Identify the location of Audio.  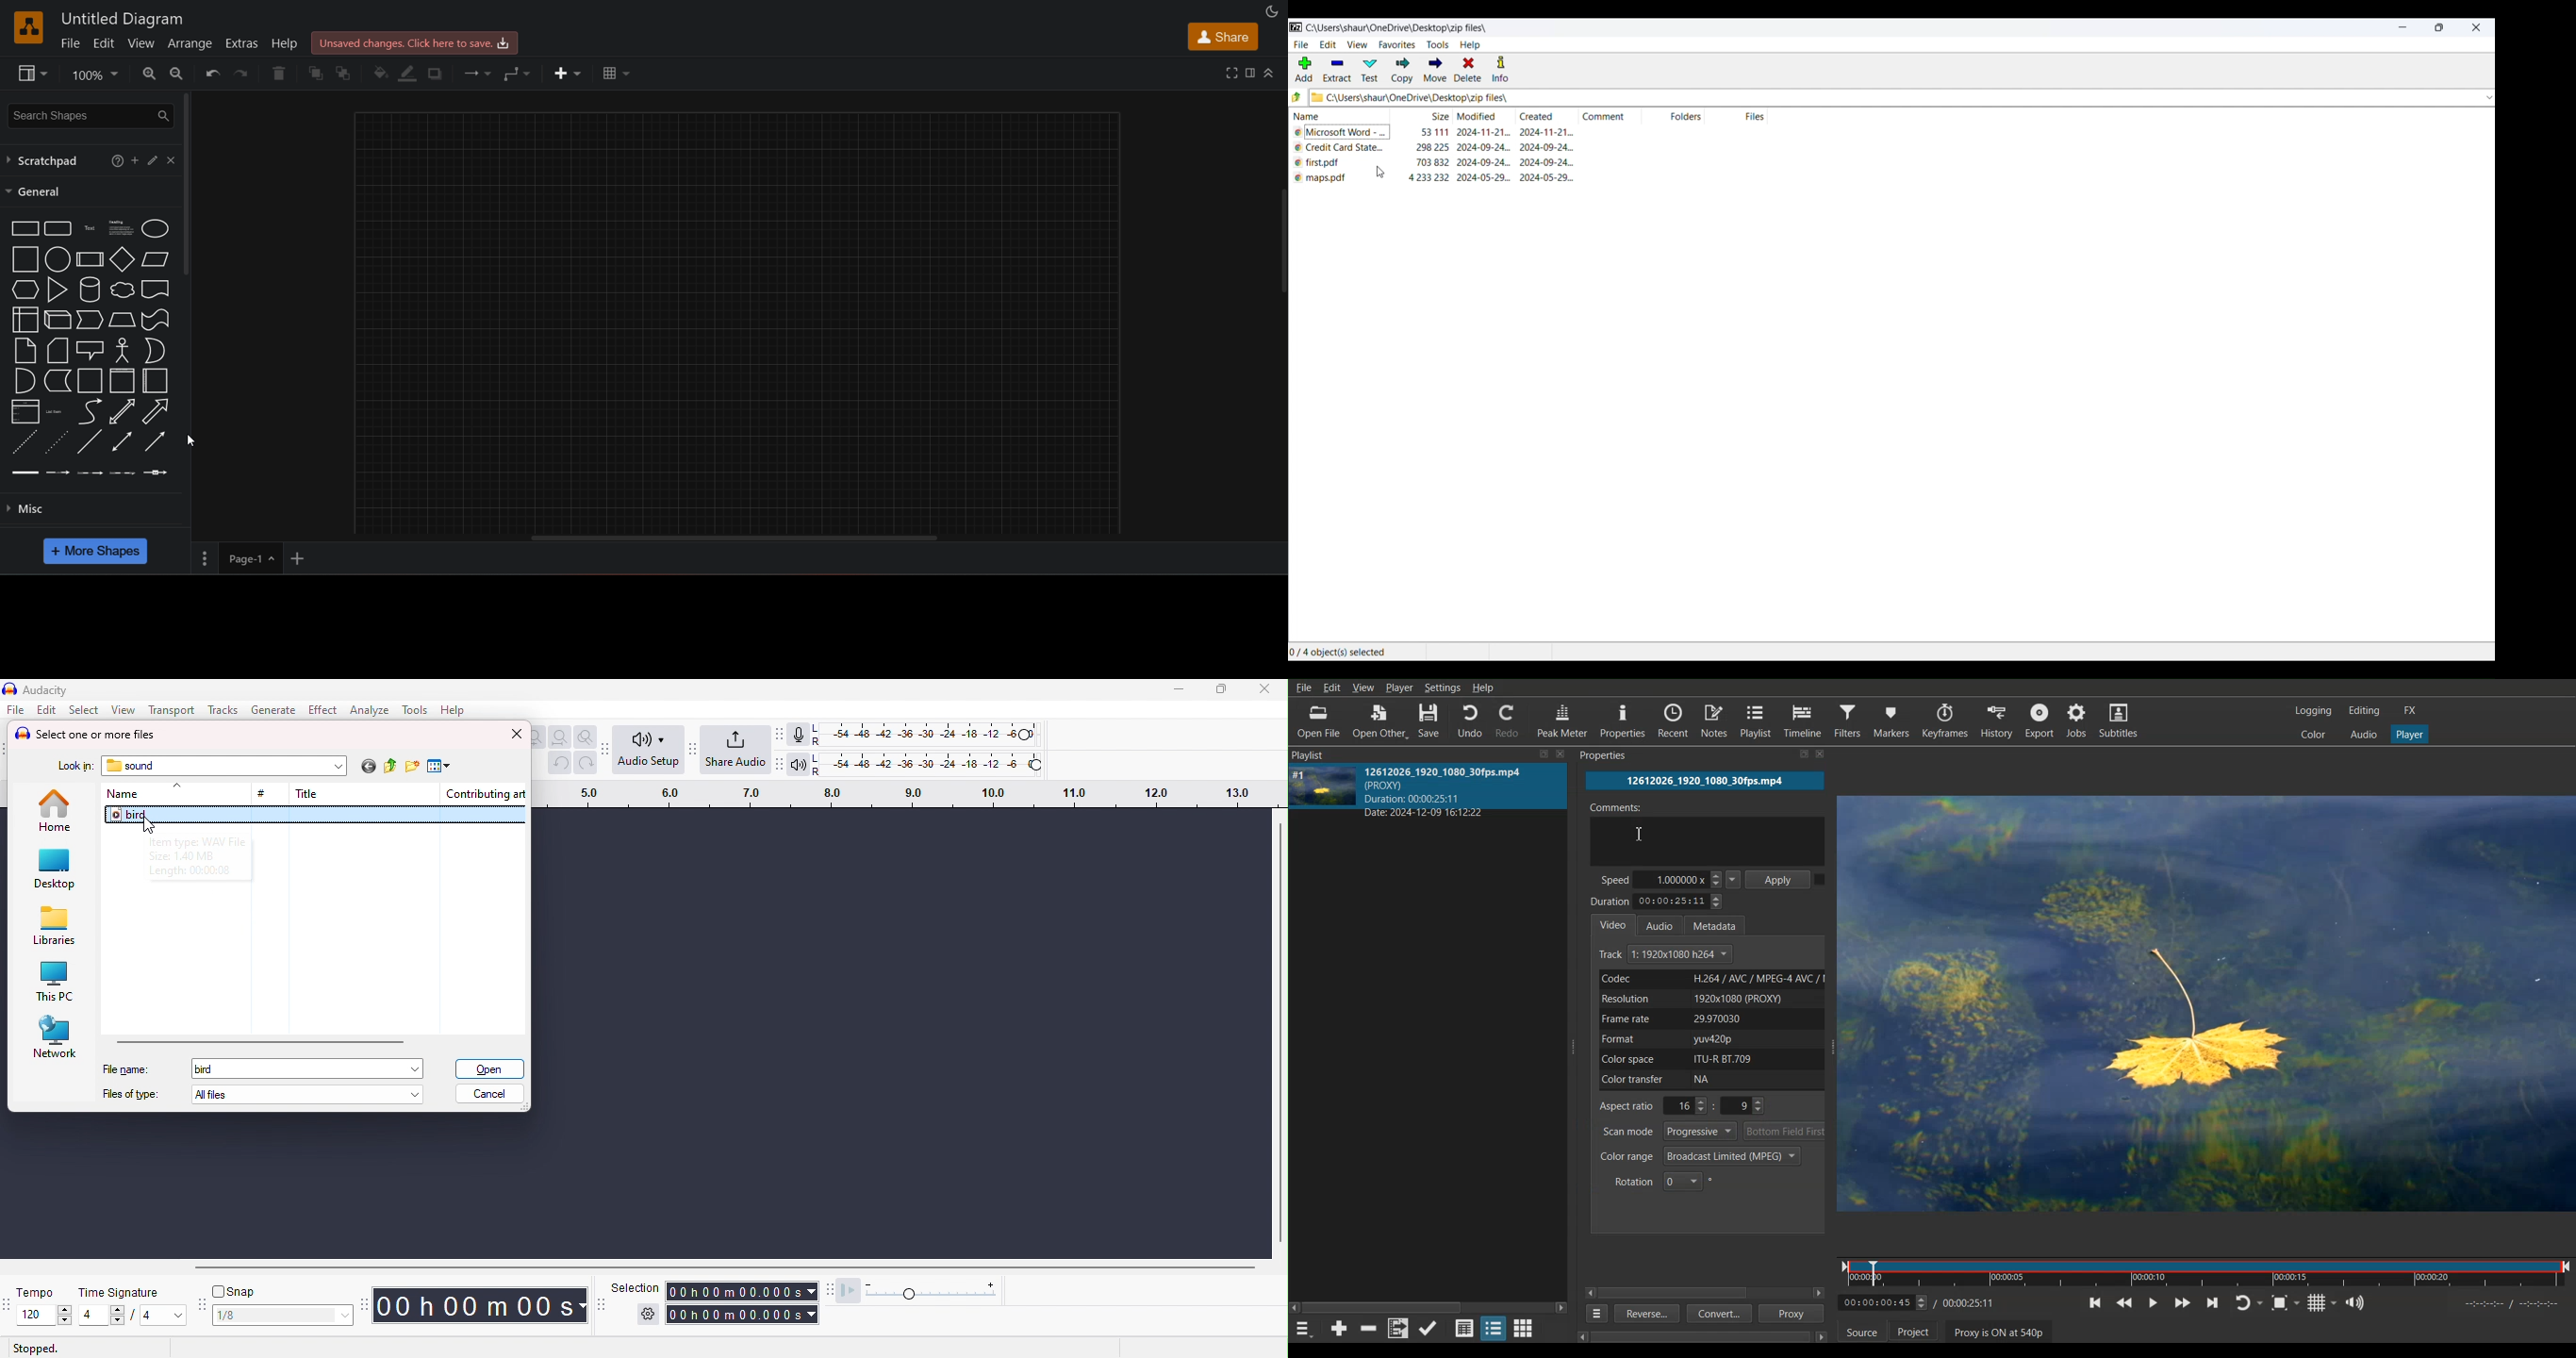
(1664, 925).